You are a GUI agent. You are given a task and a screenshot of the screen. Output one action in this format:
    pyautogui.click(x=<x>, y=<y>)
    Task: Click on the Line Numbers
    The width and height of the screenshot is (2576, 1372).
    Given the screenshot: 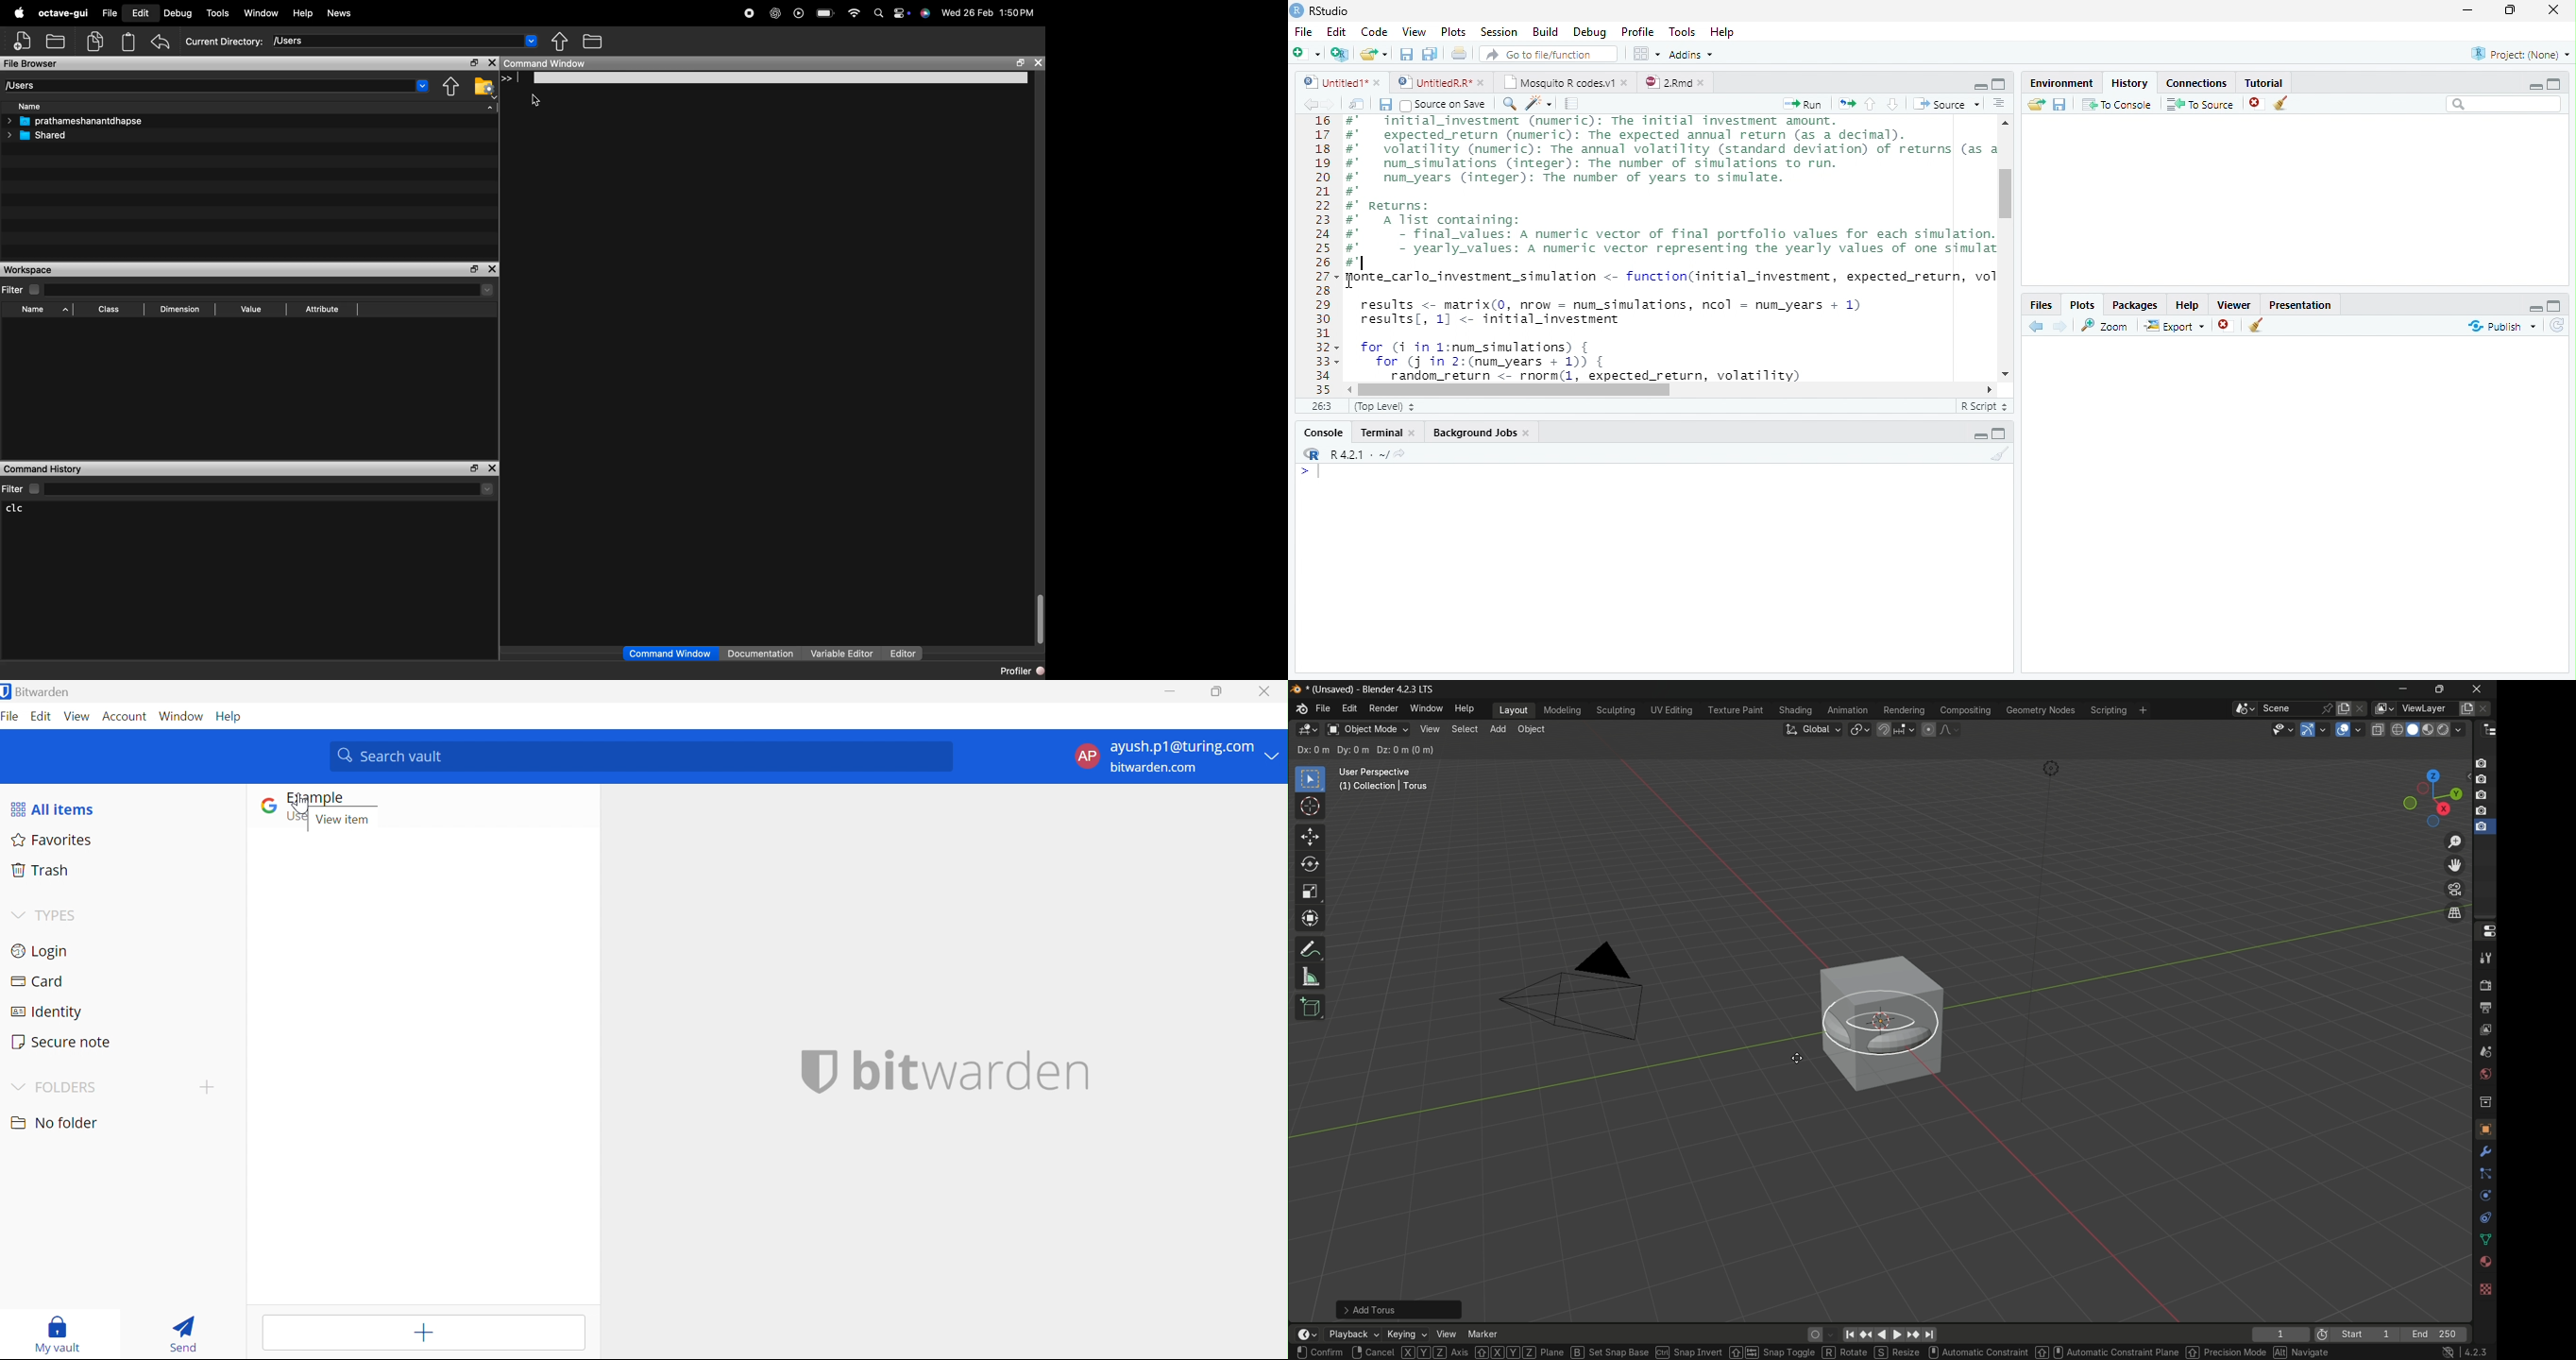 What is the action you would take?
    pyautogui.click(x=1321, y=255)
    